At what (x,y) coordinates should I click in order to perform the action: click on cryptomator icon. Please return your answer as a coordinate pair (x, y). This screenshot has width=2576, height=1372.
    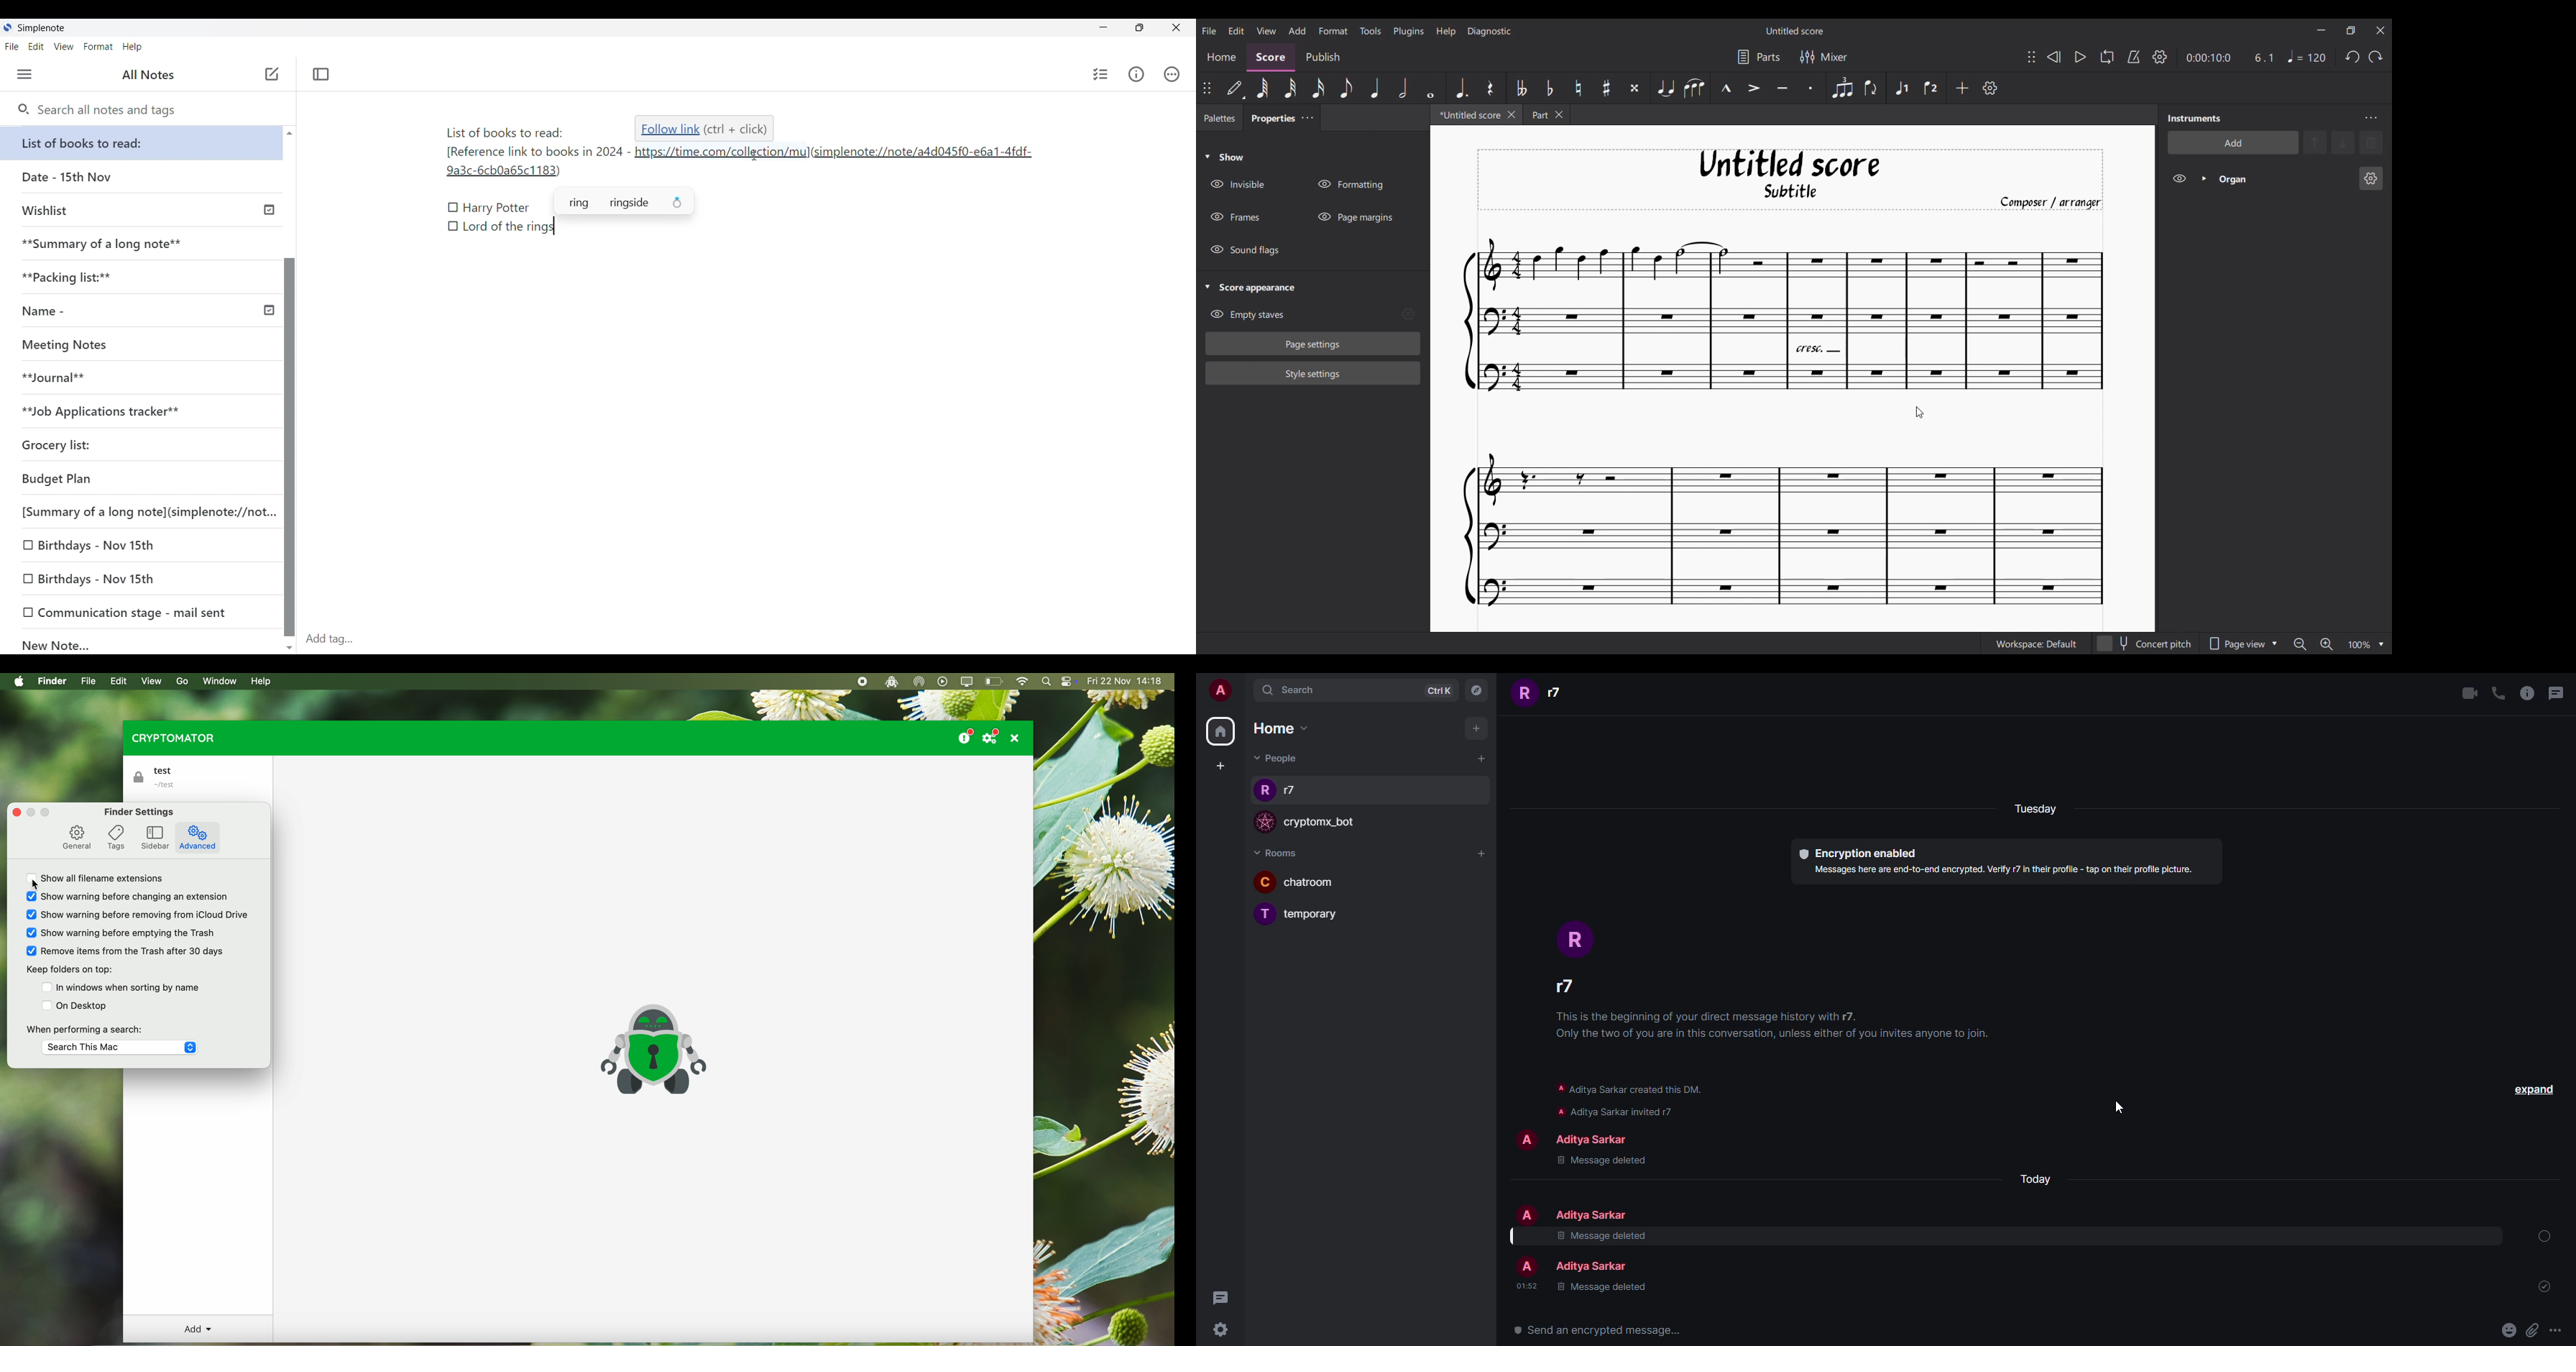
    Looking at the image, I should click on (652, 1050).